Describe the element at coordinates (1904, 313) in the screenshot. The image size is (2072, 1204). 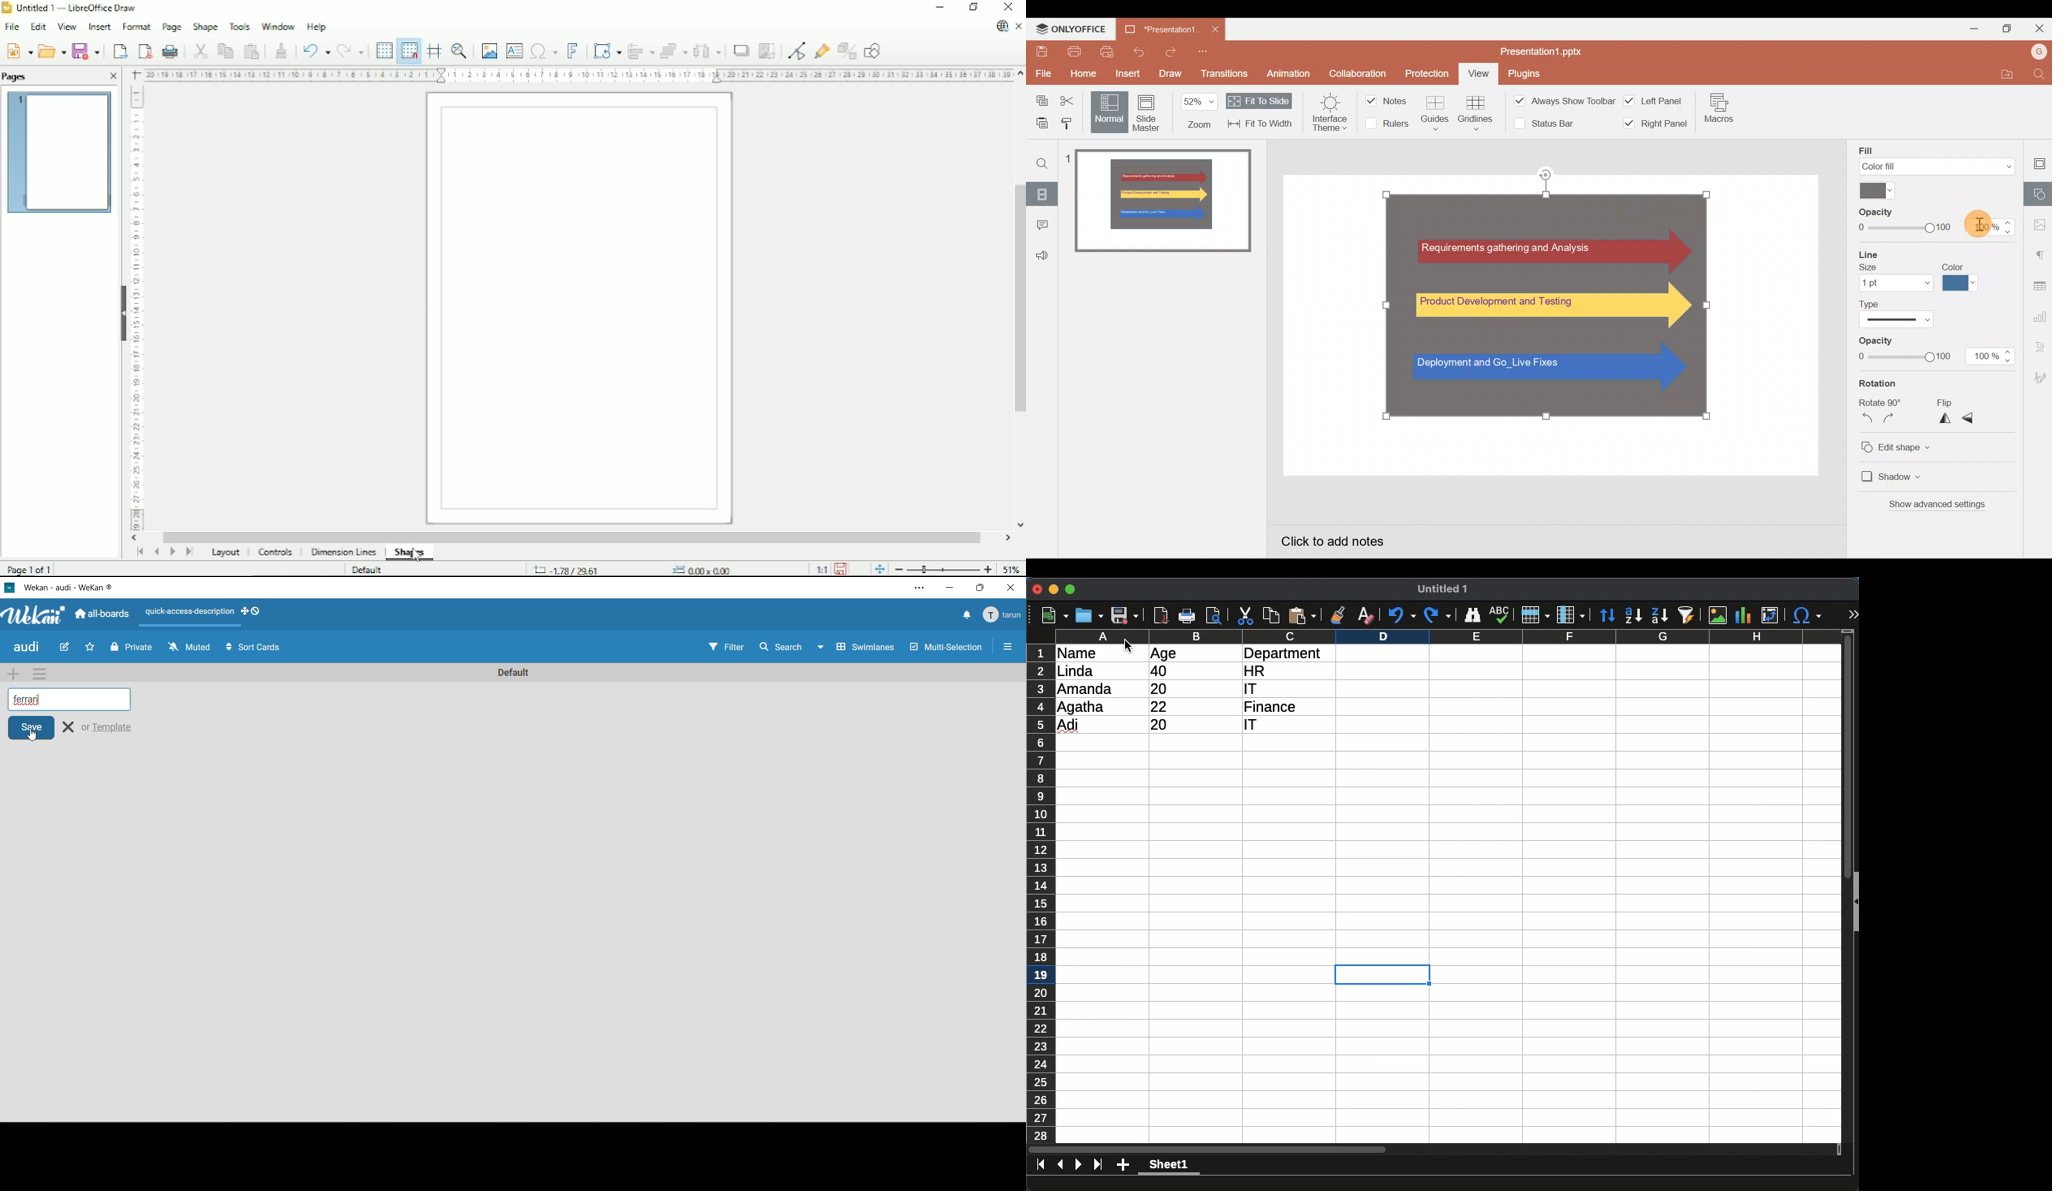
I see `Line type` at that location.